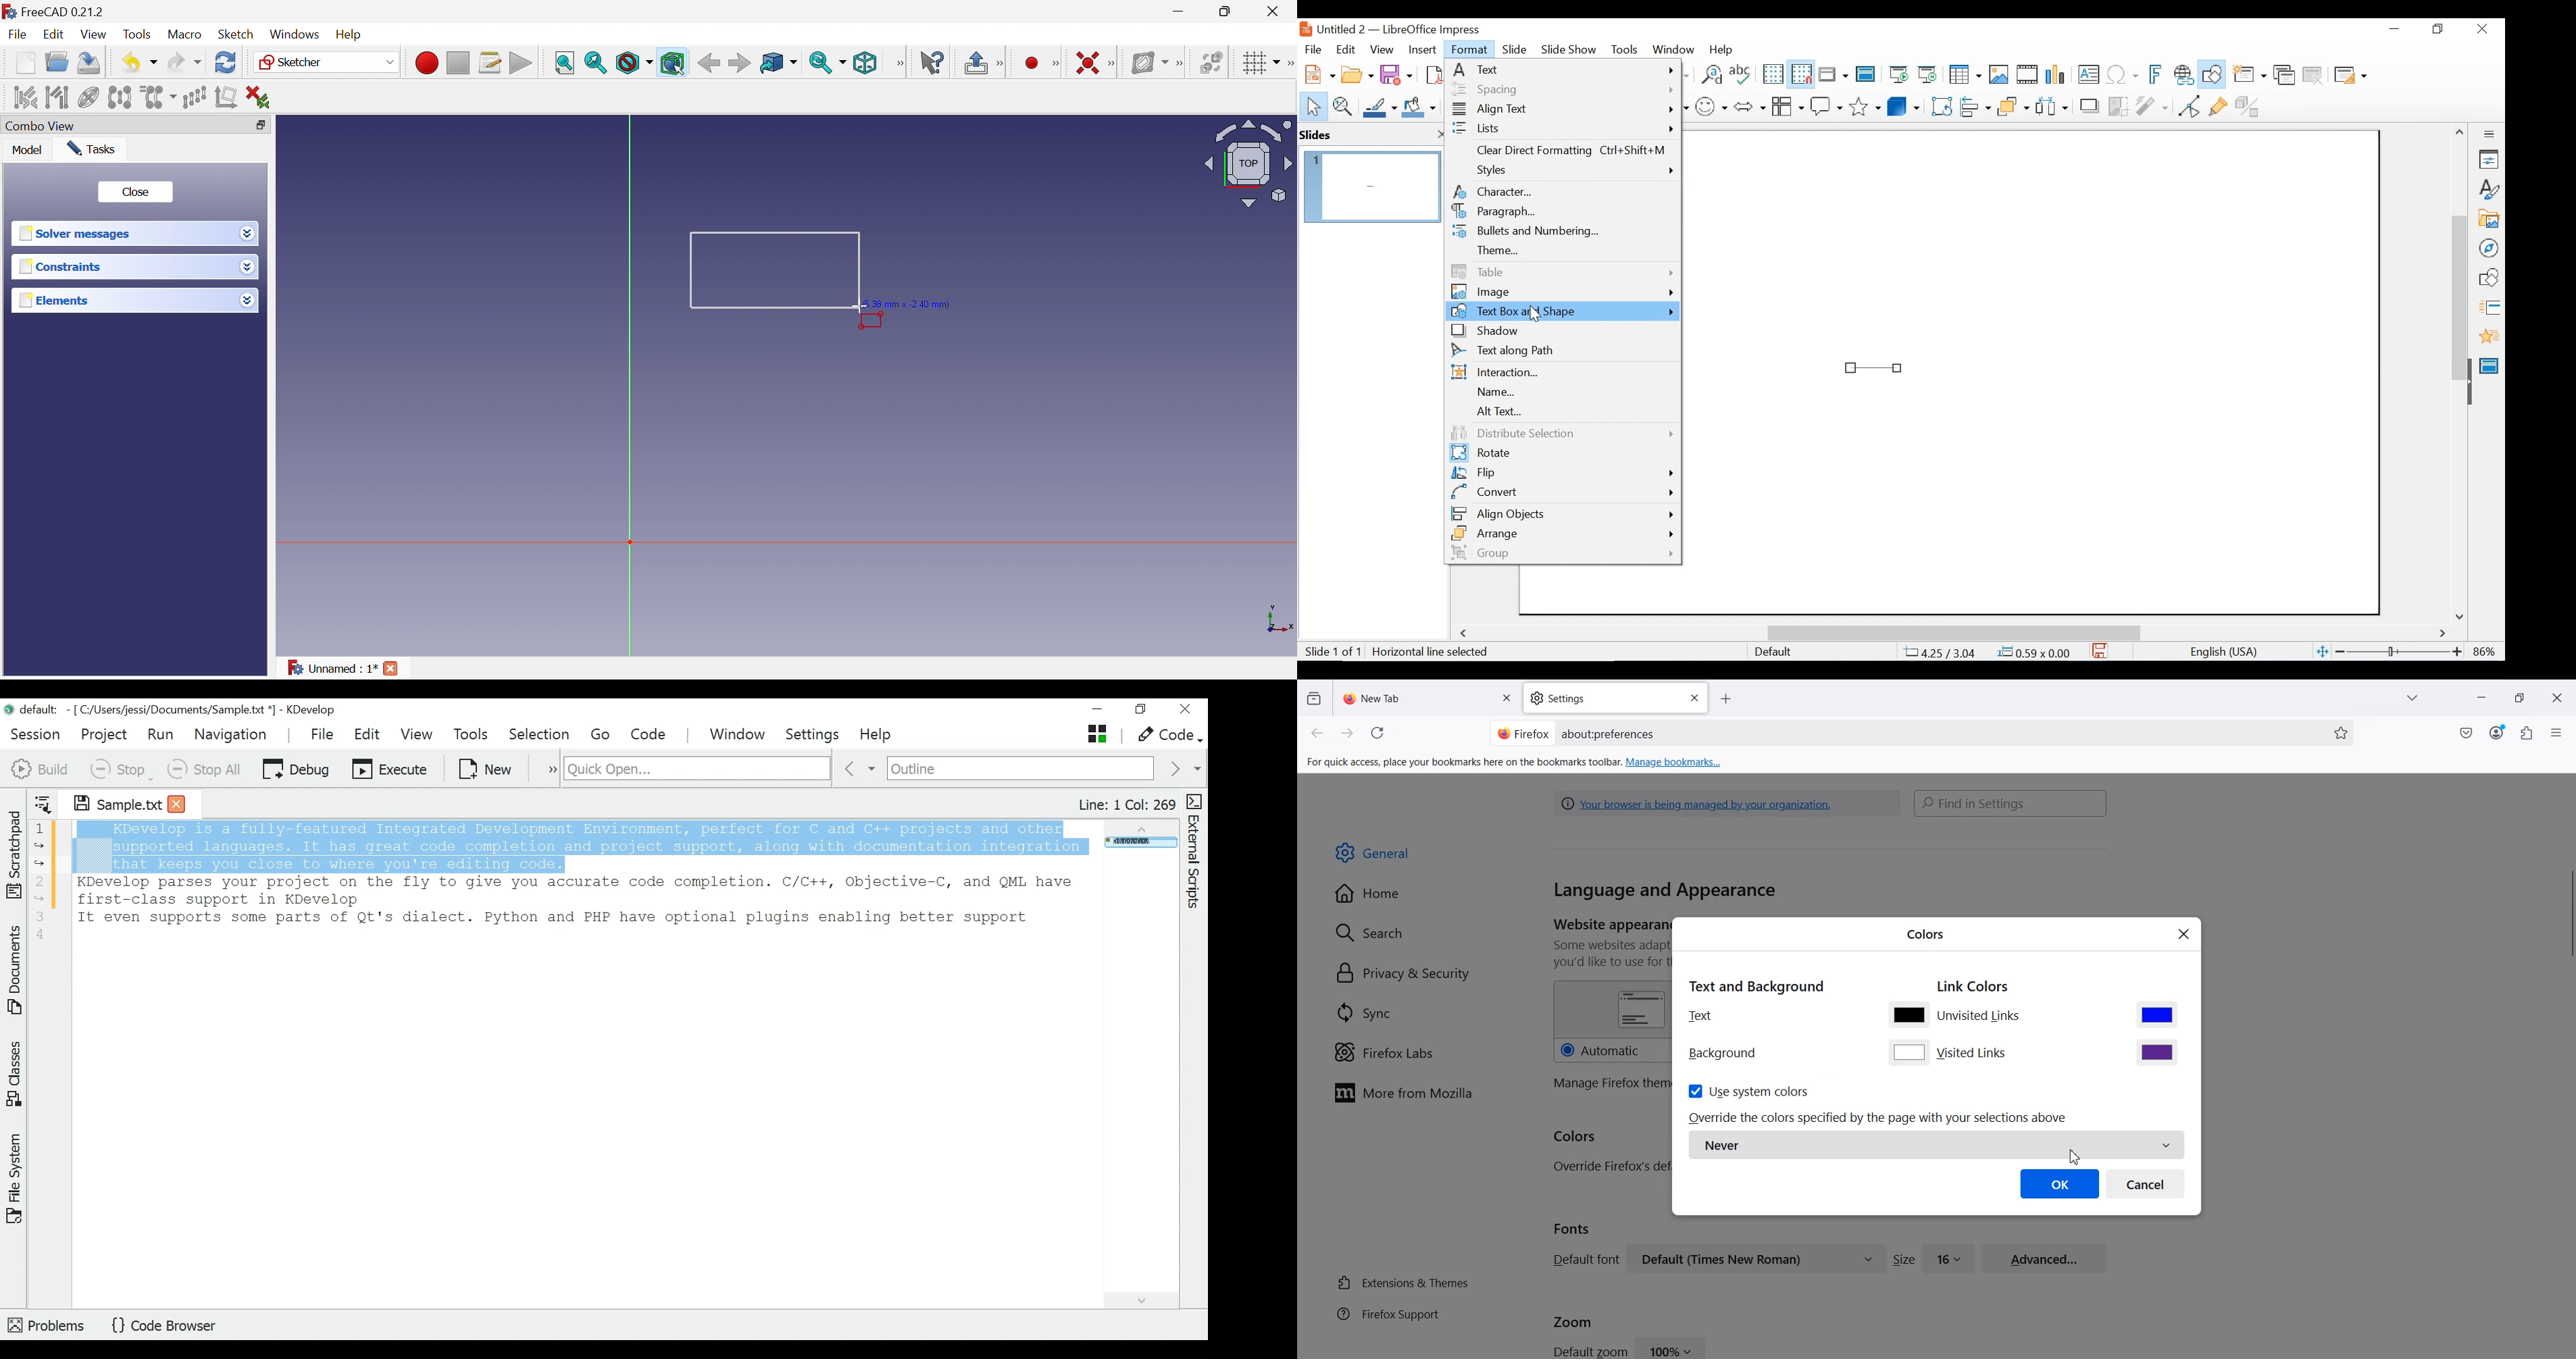 The height and width of the screenshot is (1372, 2576). I want to click on Animation, so click(2490, 336).